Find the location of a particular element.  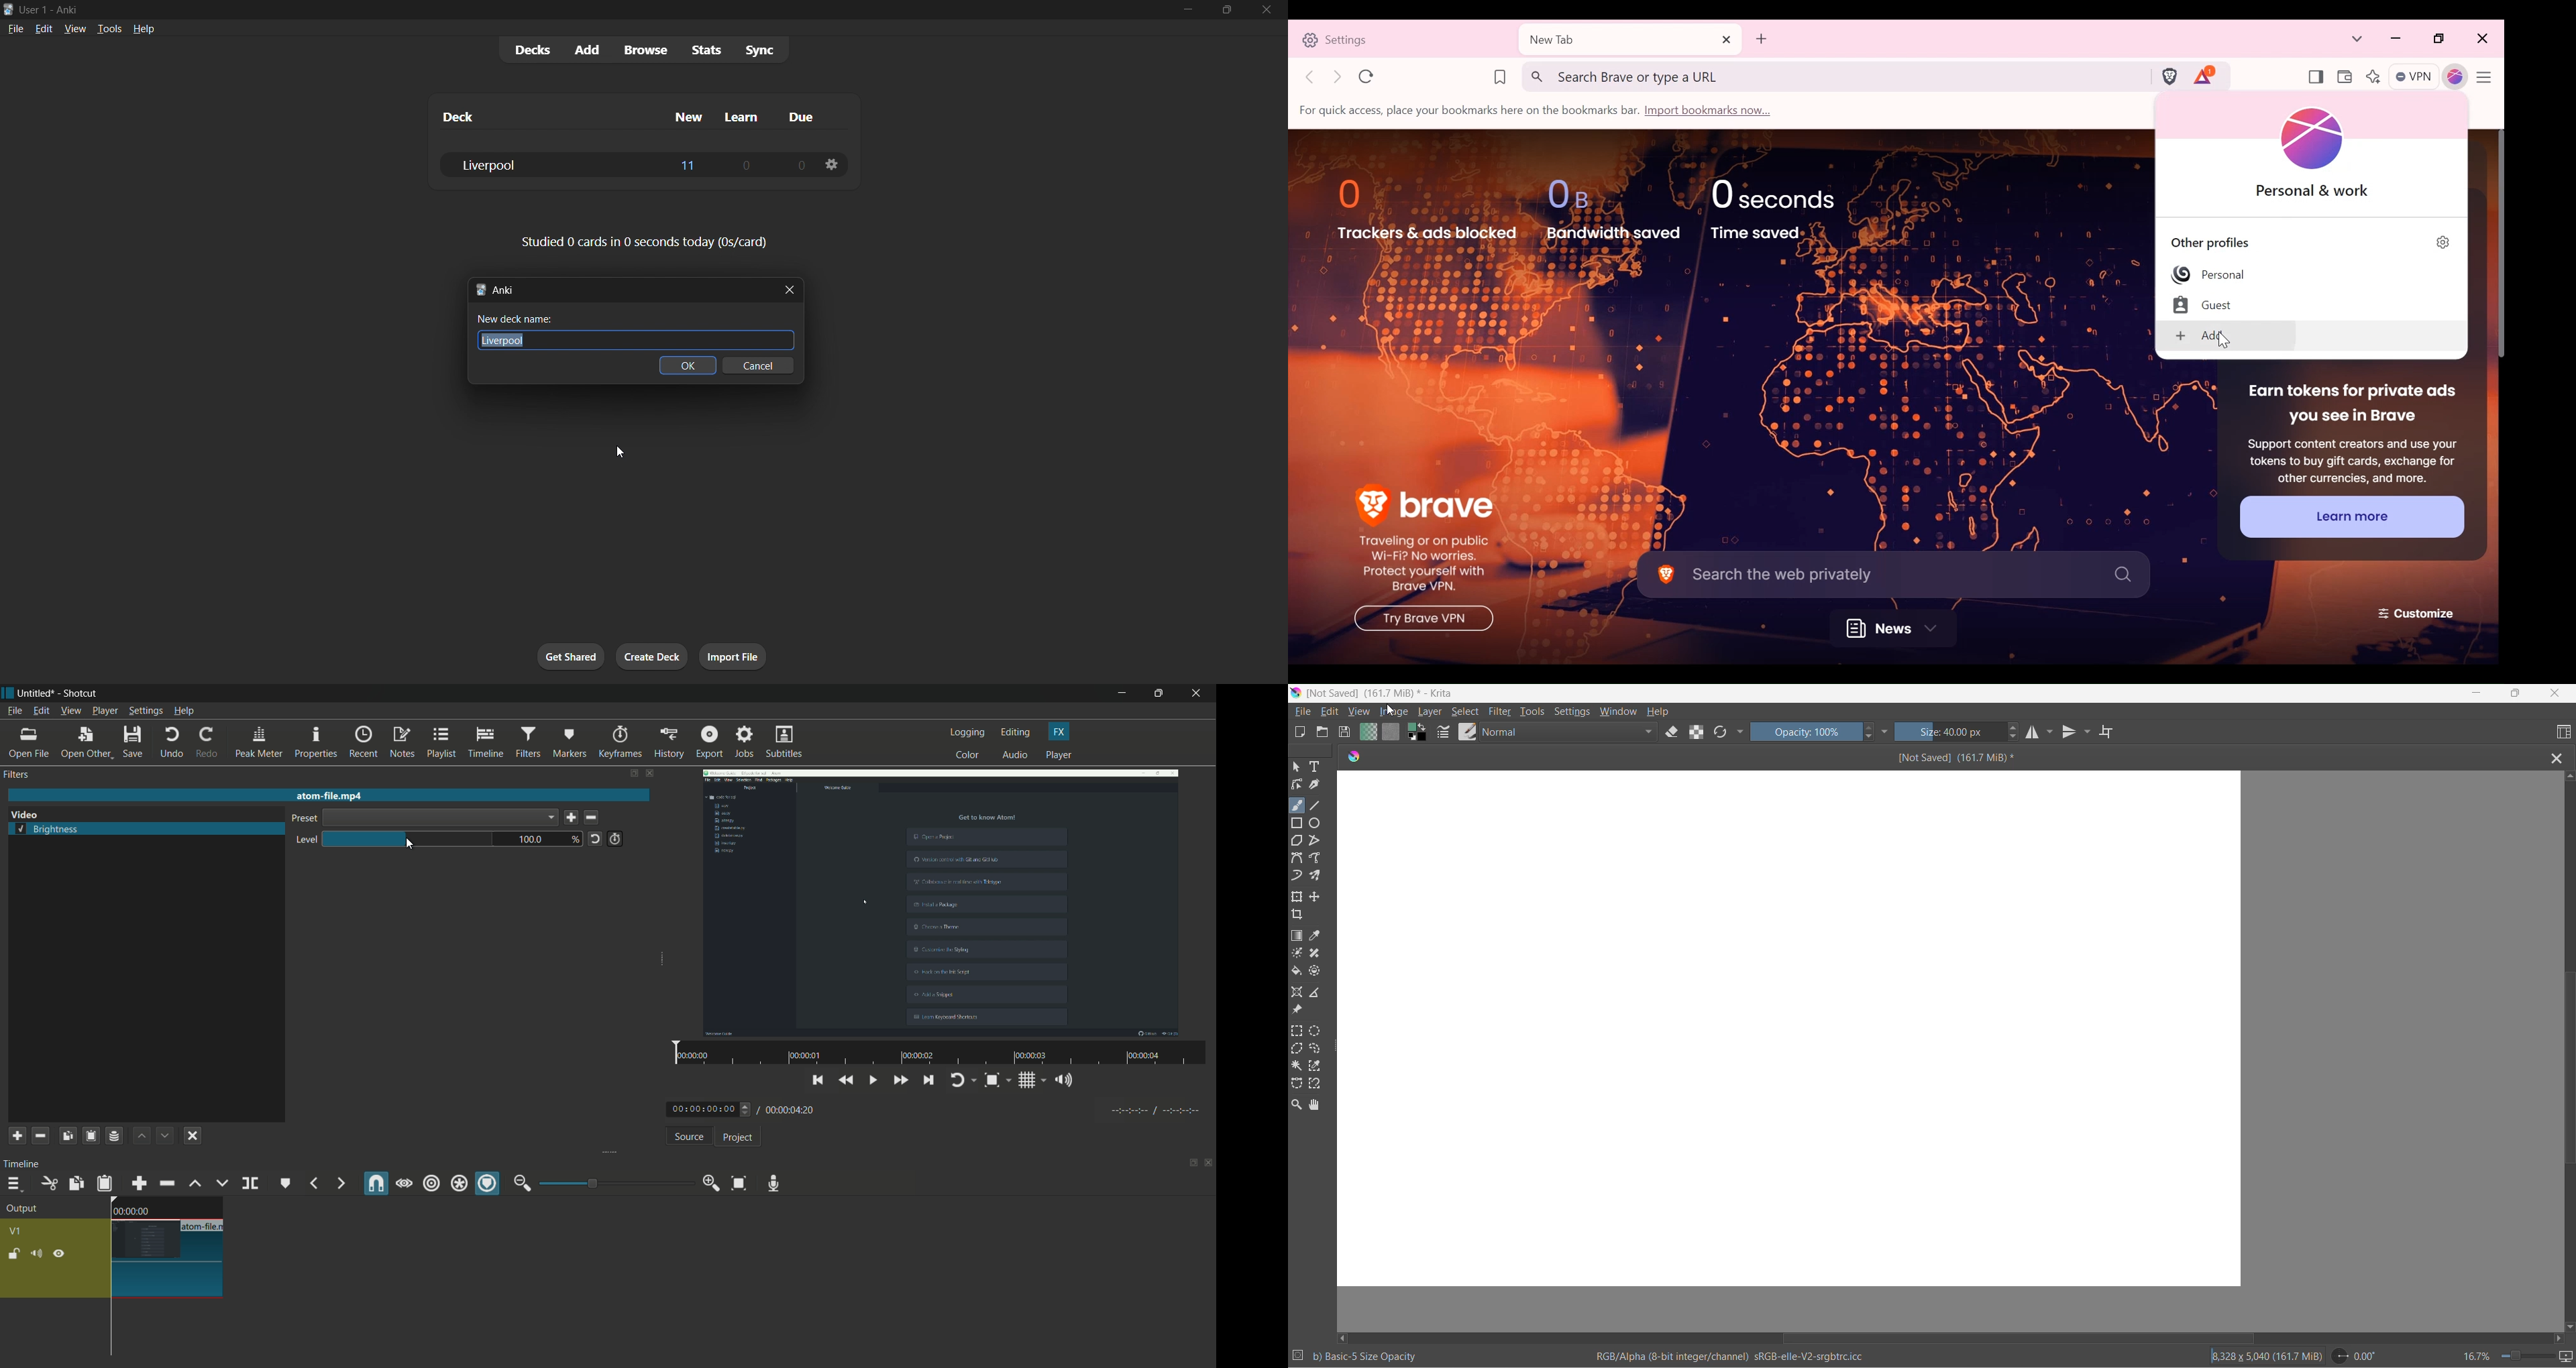

close filter pane is located at coordinates (651, 775).